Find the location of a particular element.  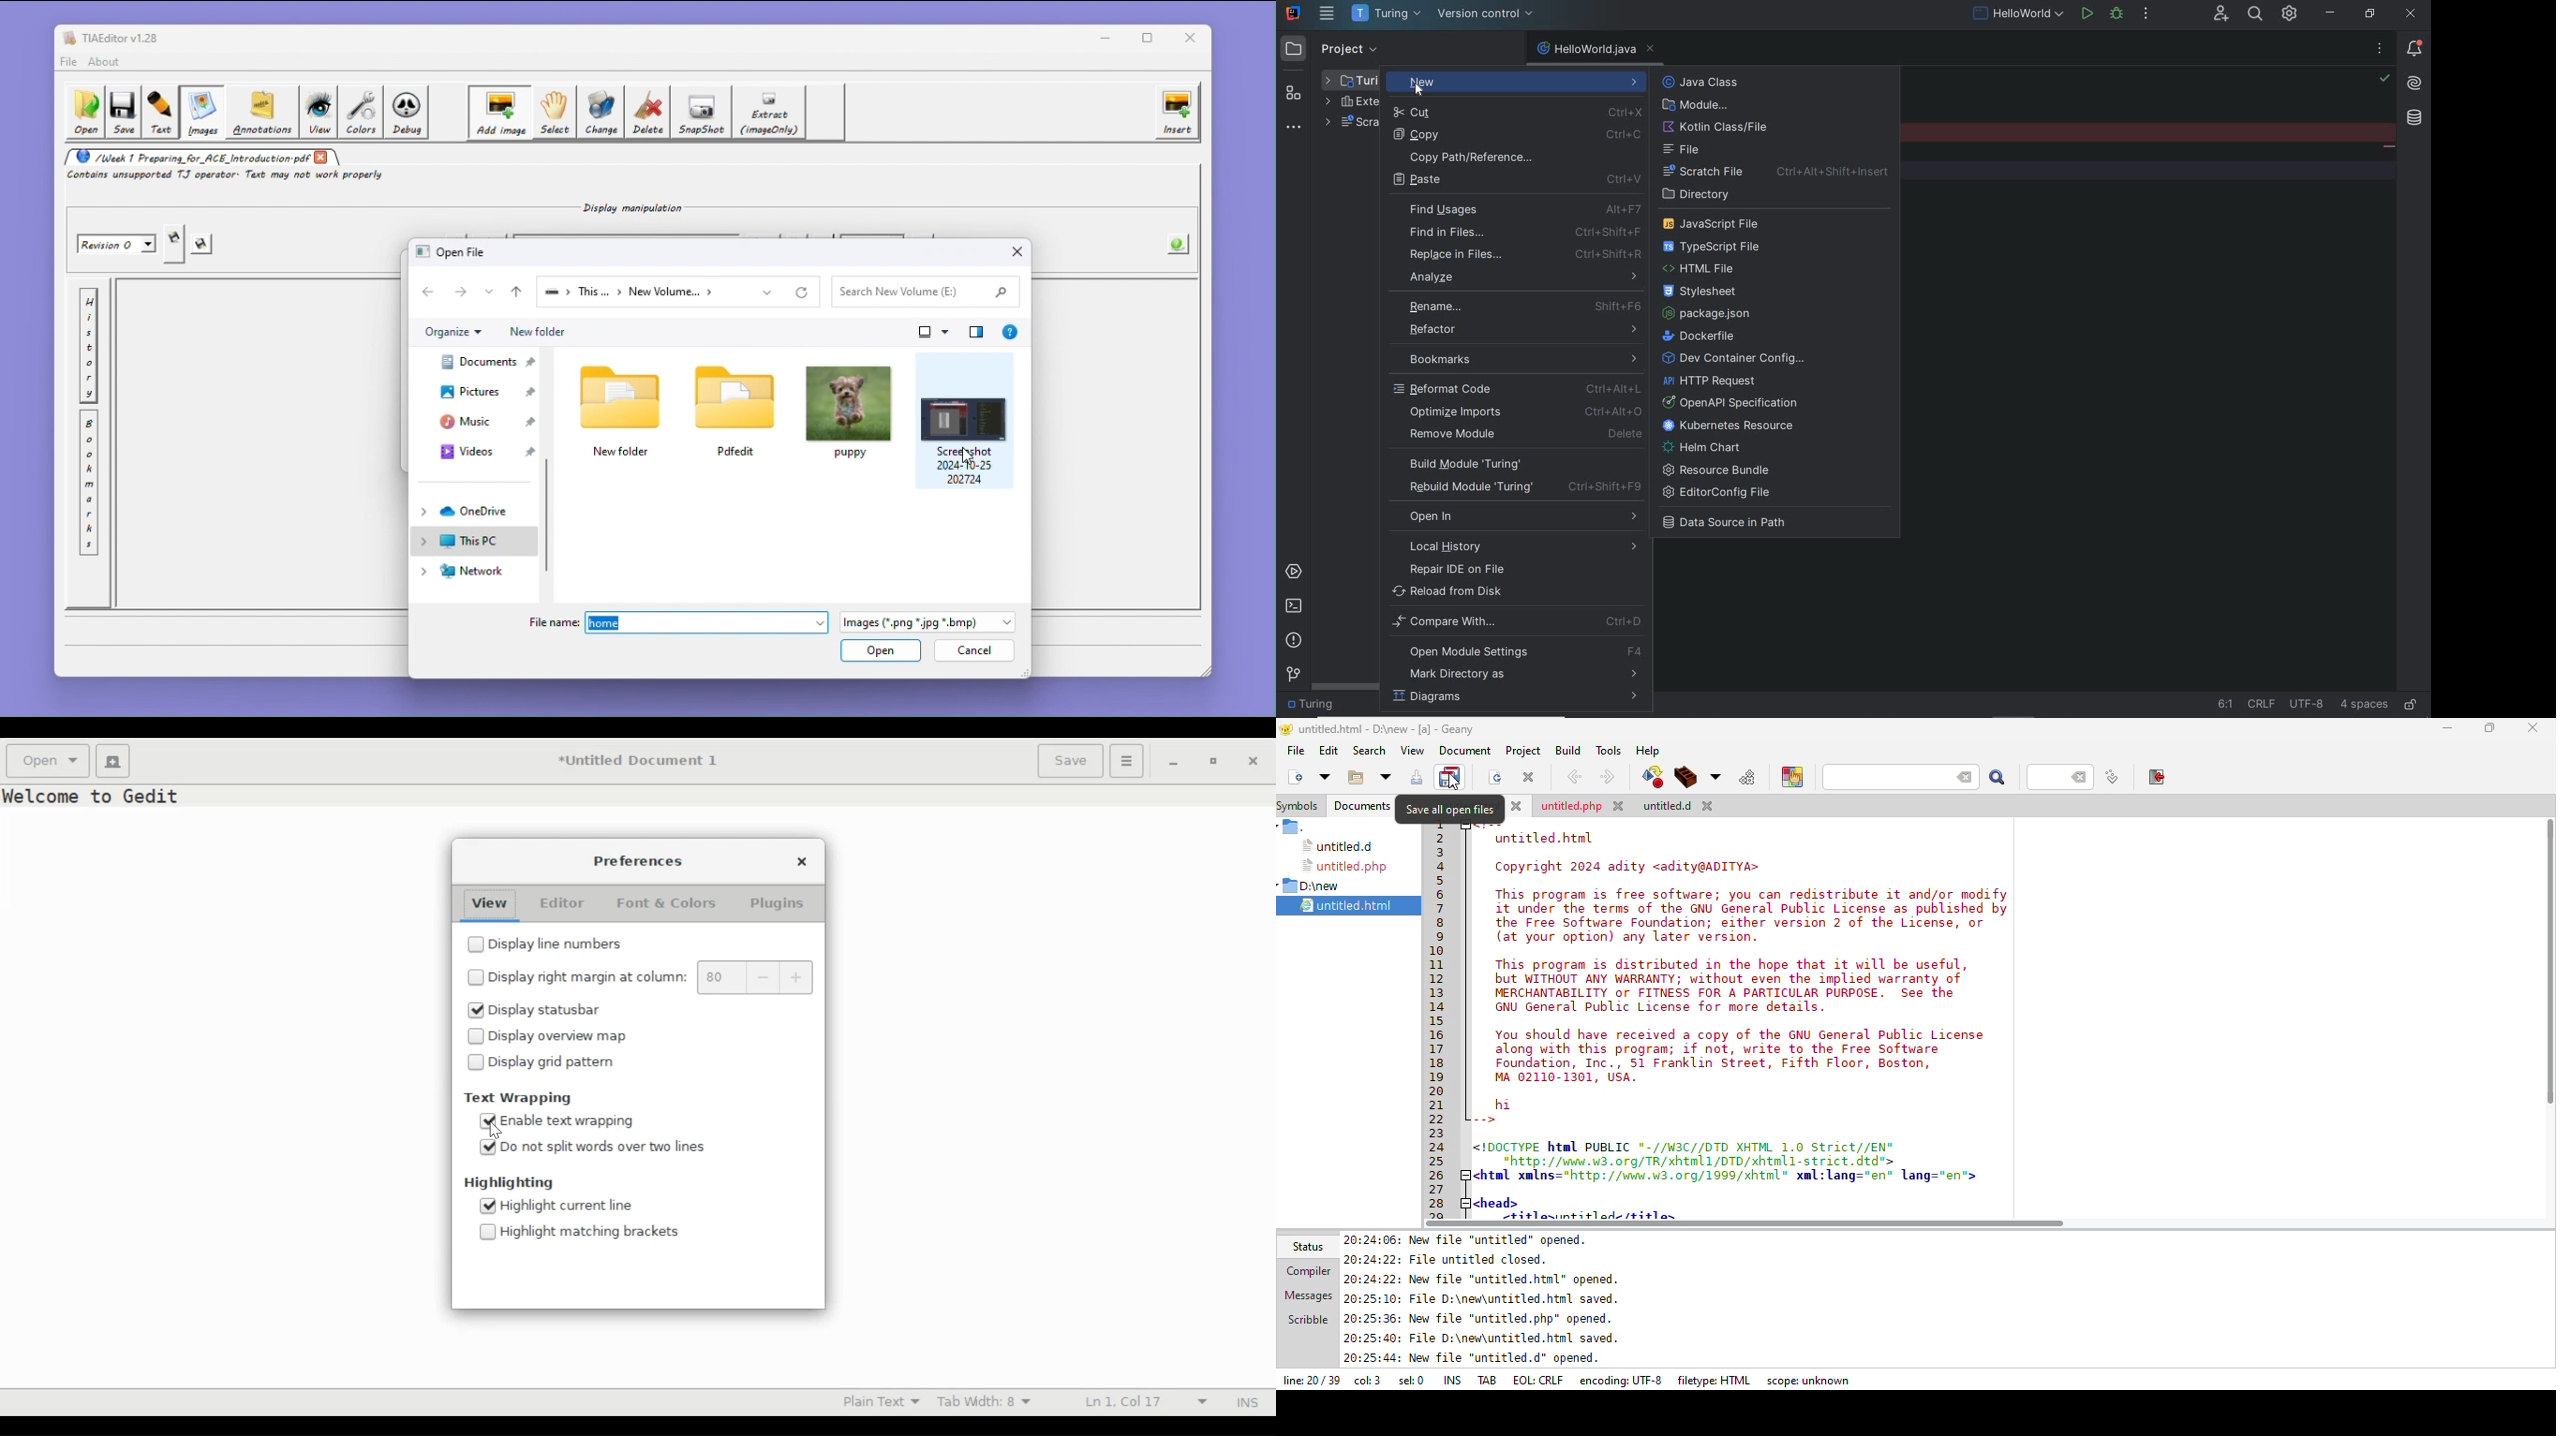

Line & Column Preference is located at coordinates (1146, 1401).